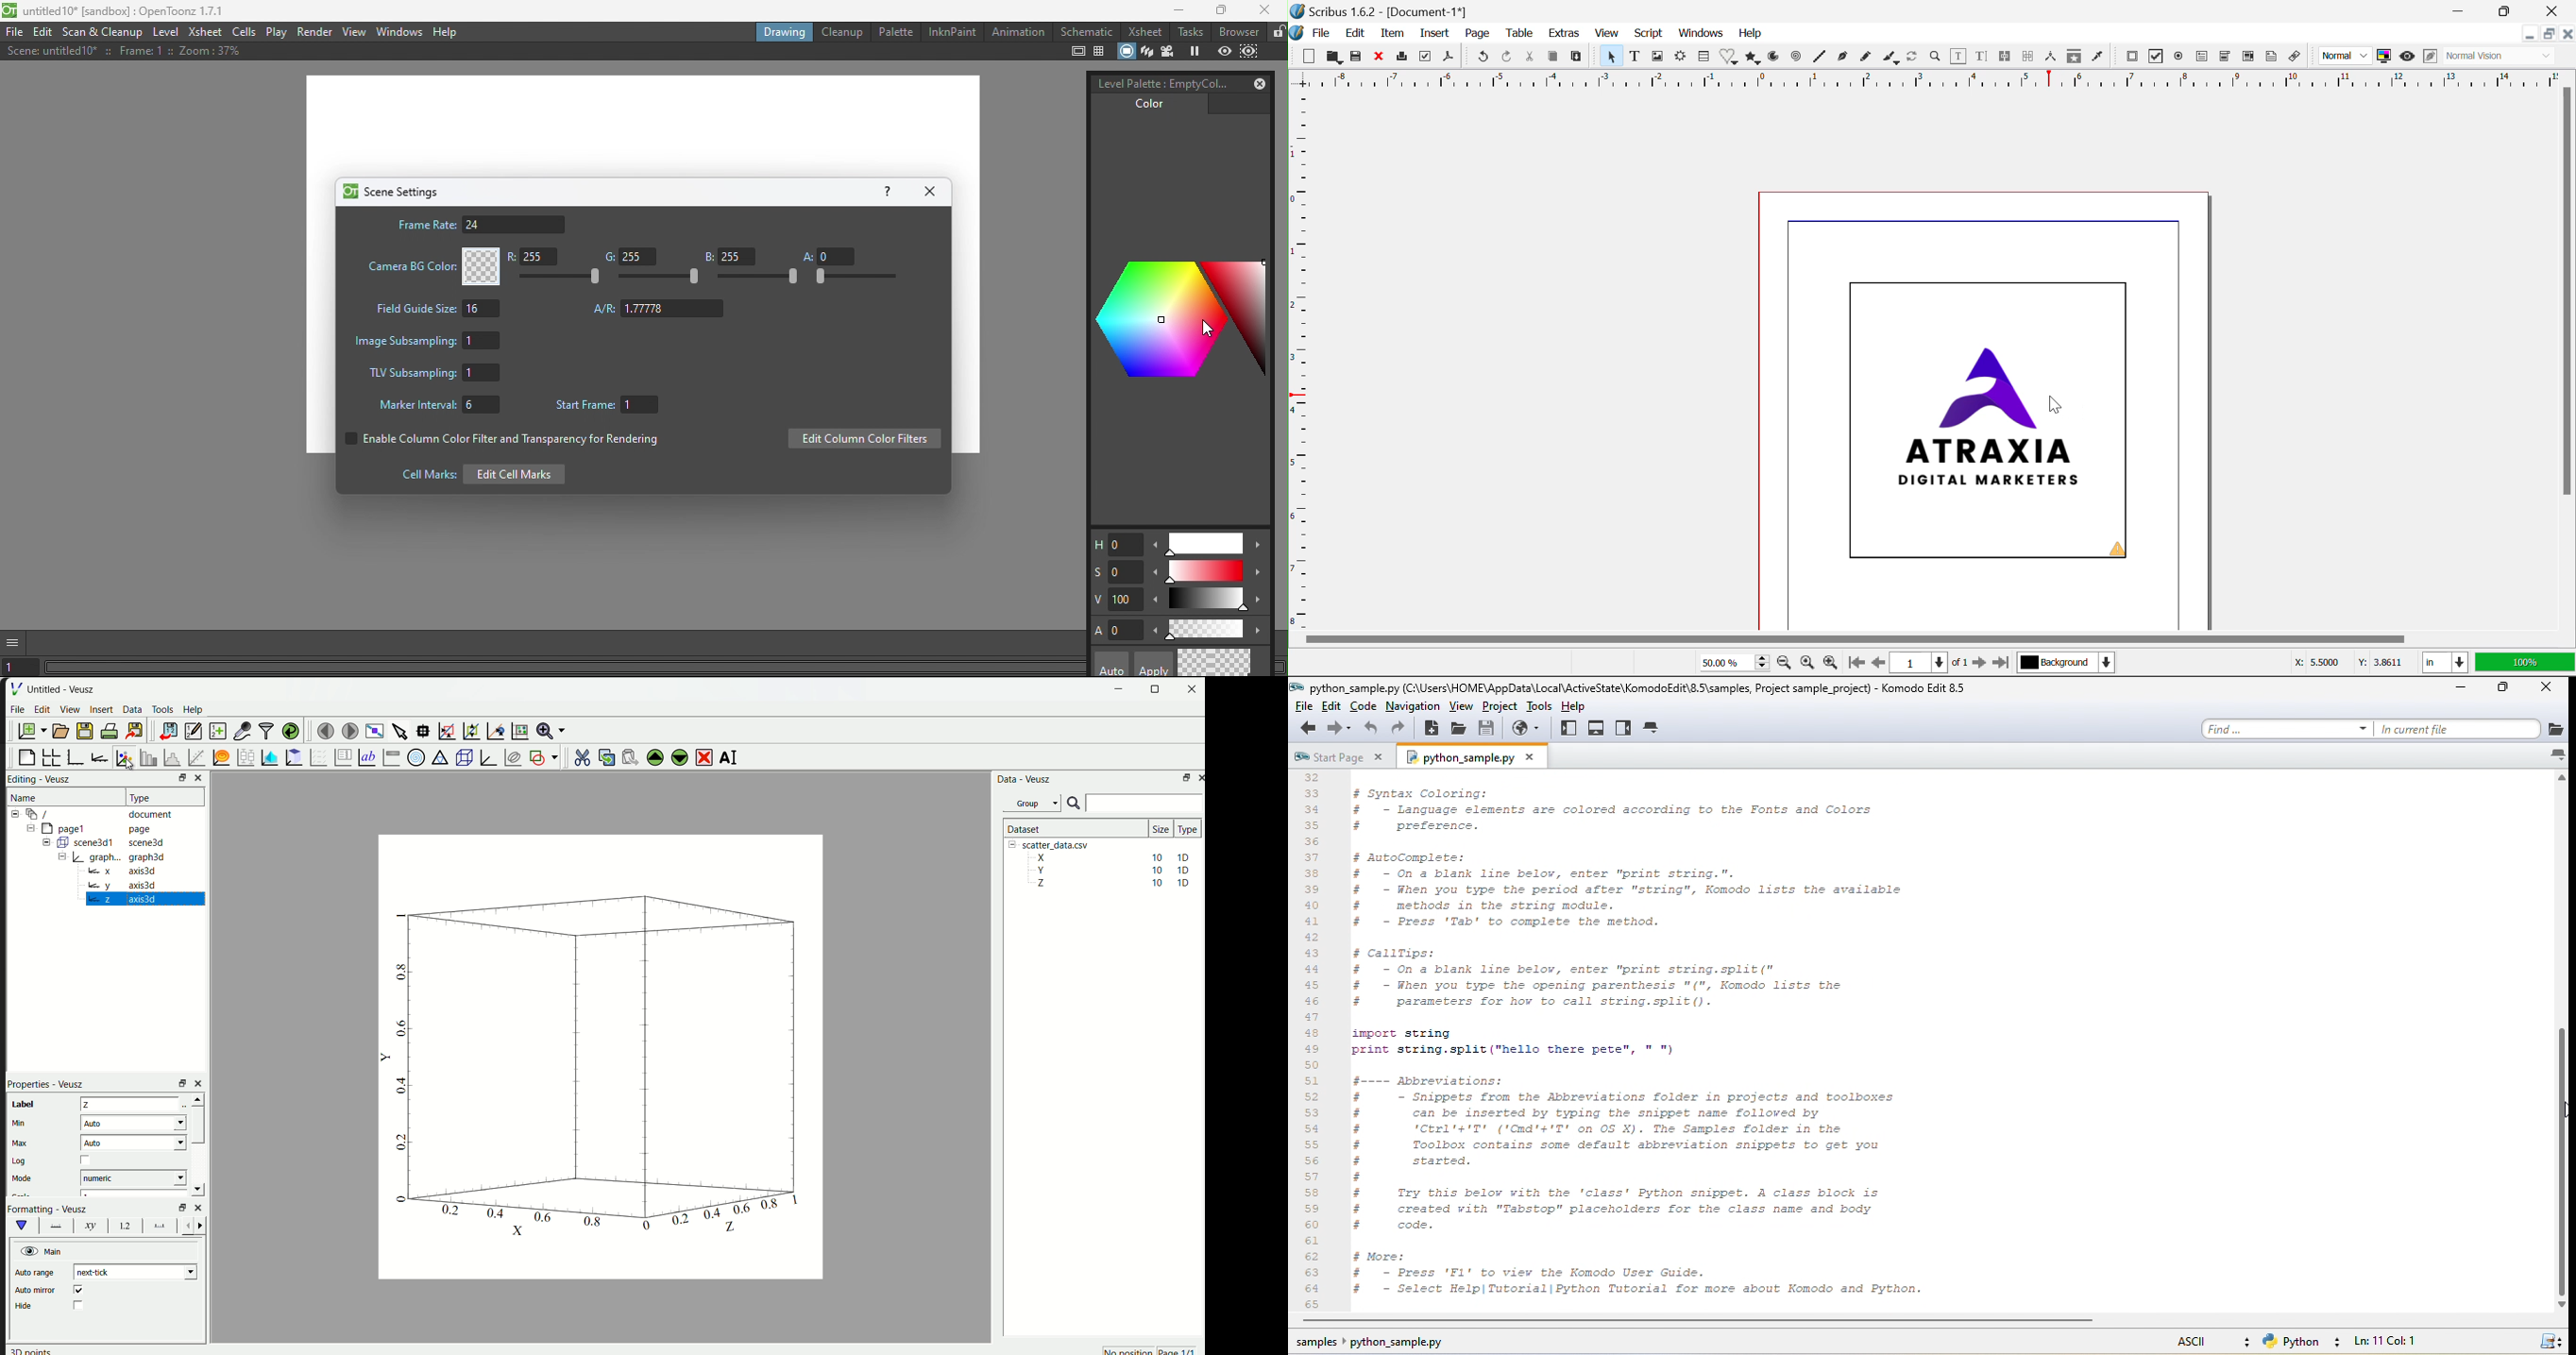 The image size is (2576, 1372). I want to click on Background, so click(2069, 664).